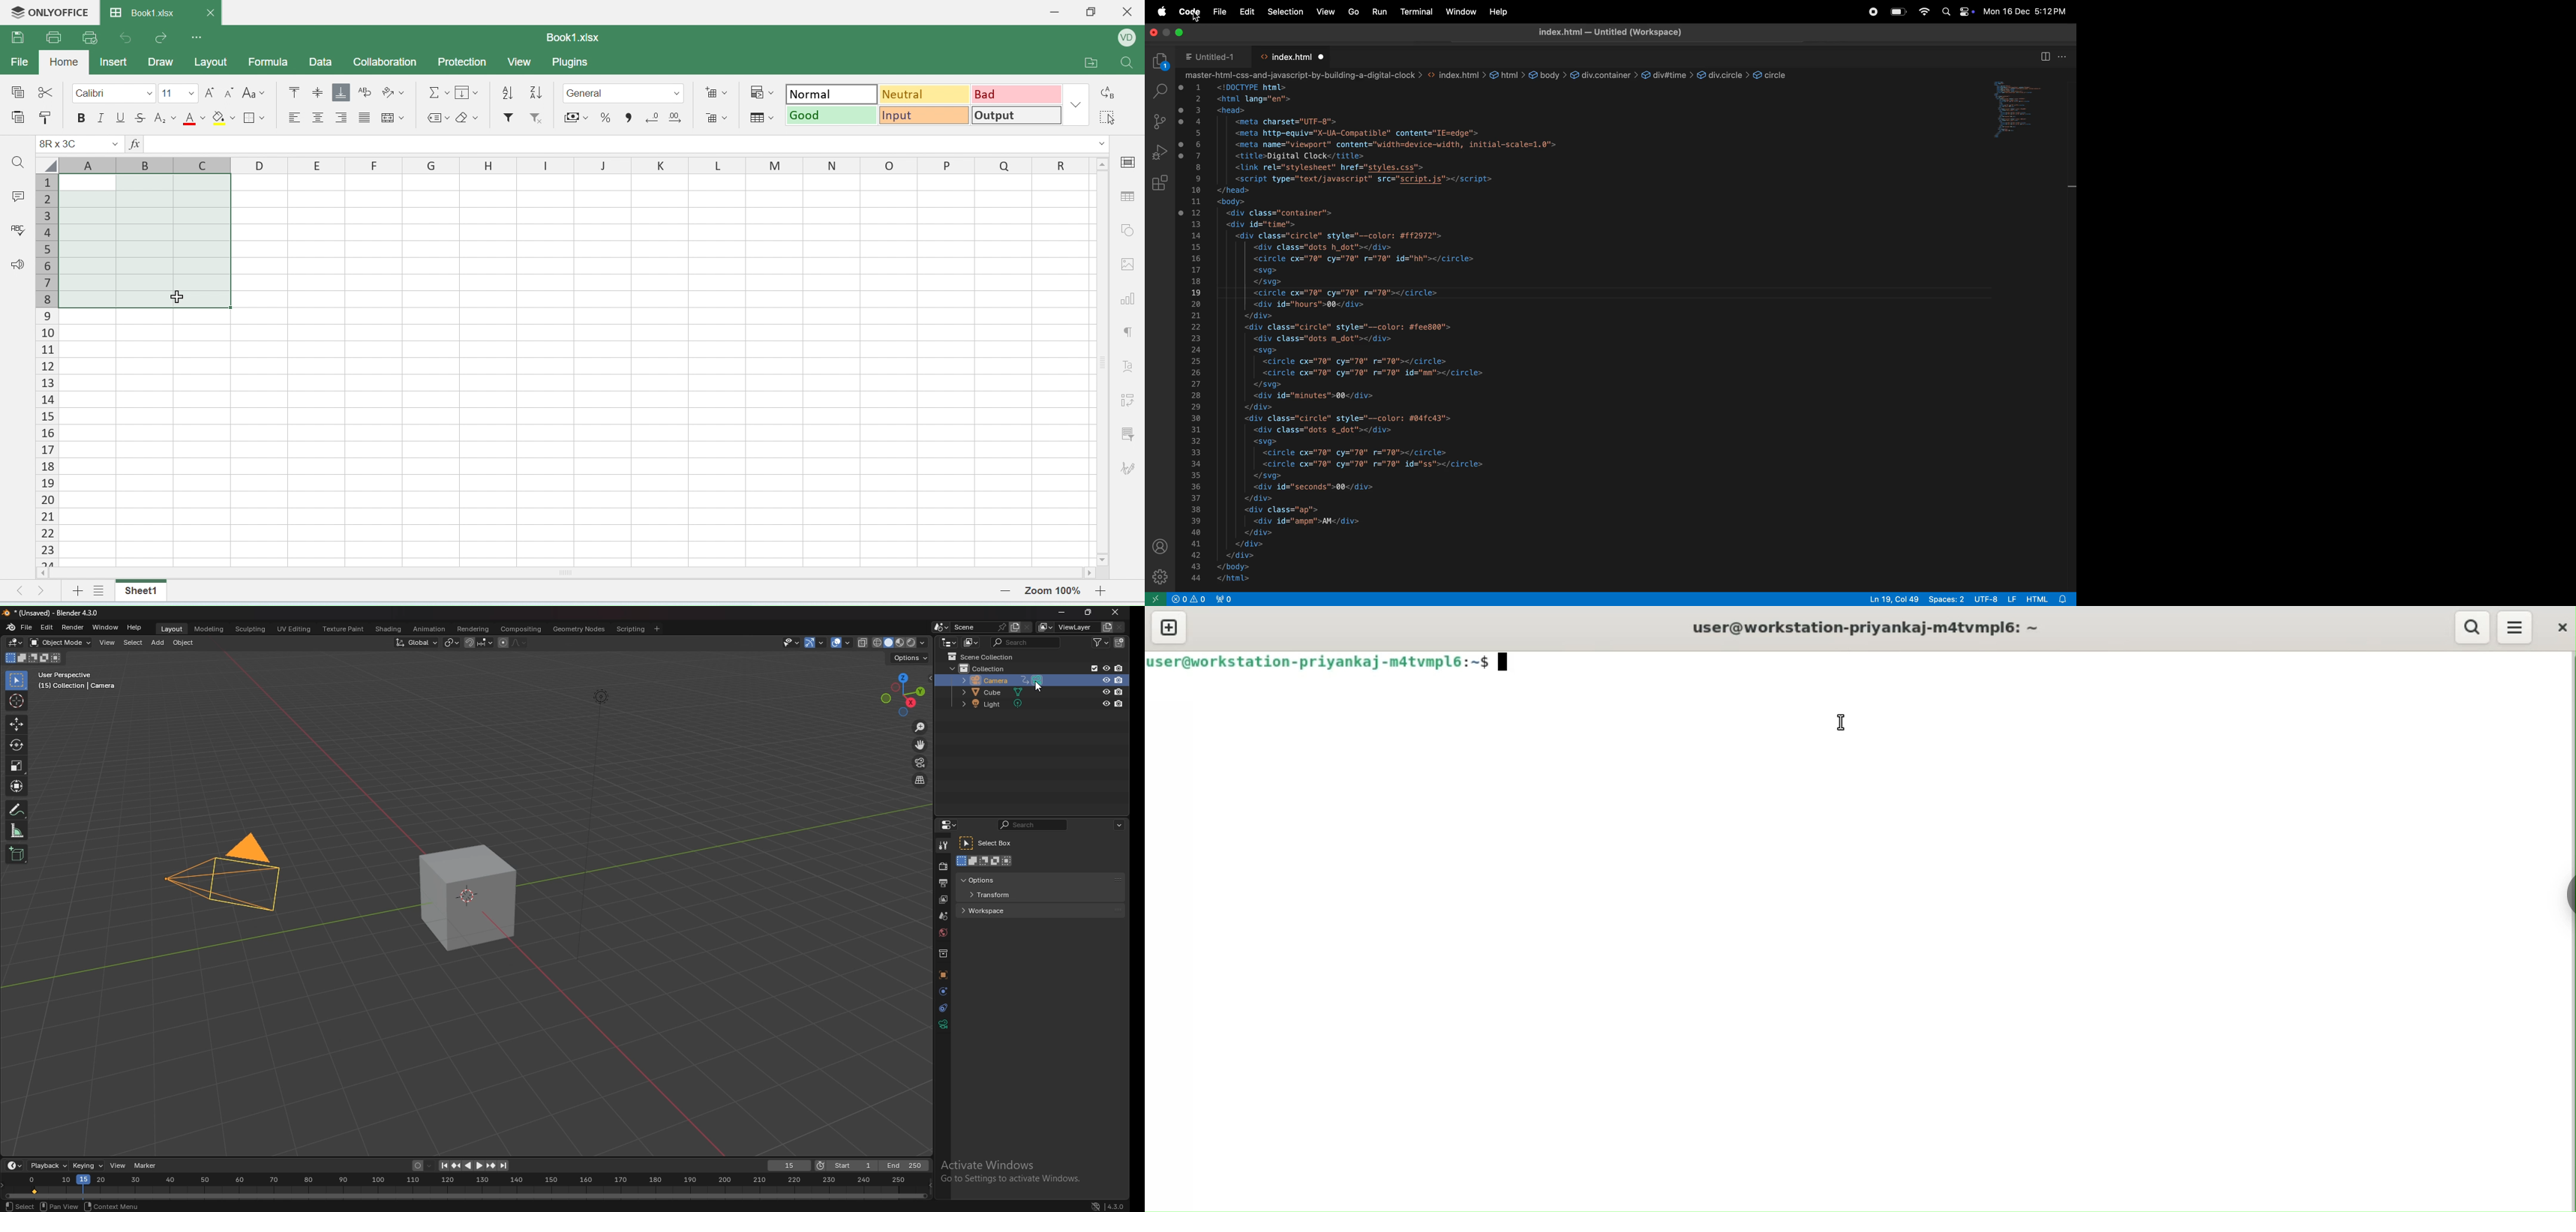  Describe the element at coordinates (292, 118) in the screenshot. I see `align left` at that location.